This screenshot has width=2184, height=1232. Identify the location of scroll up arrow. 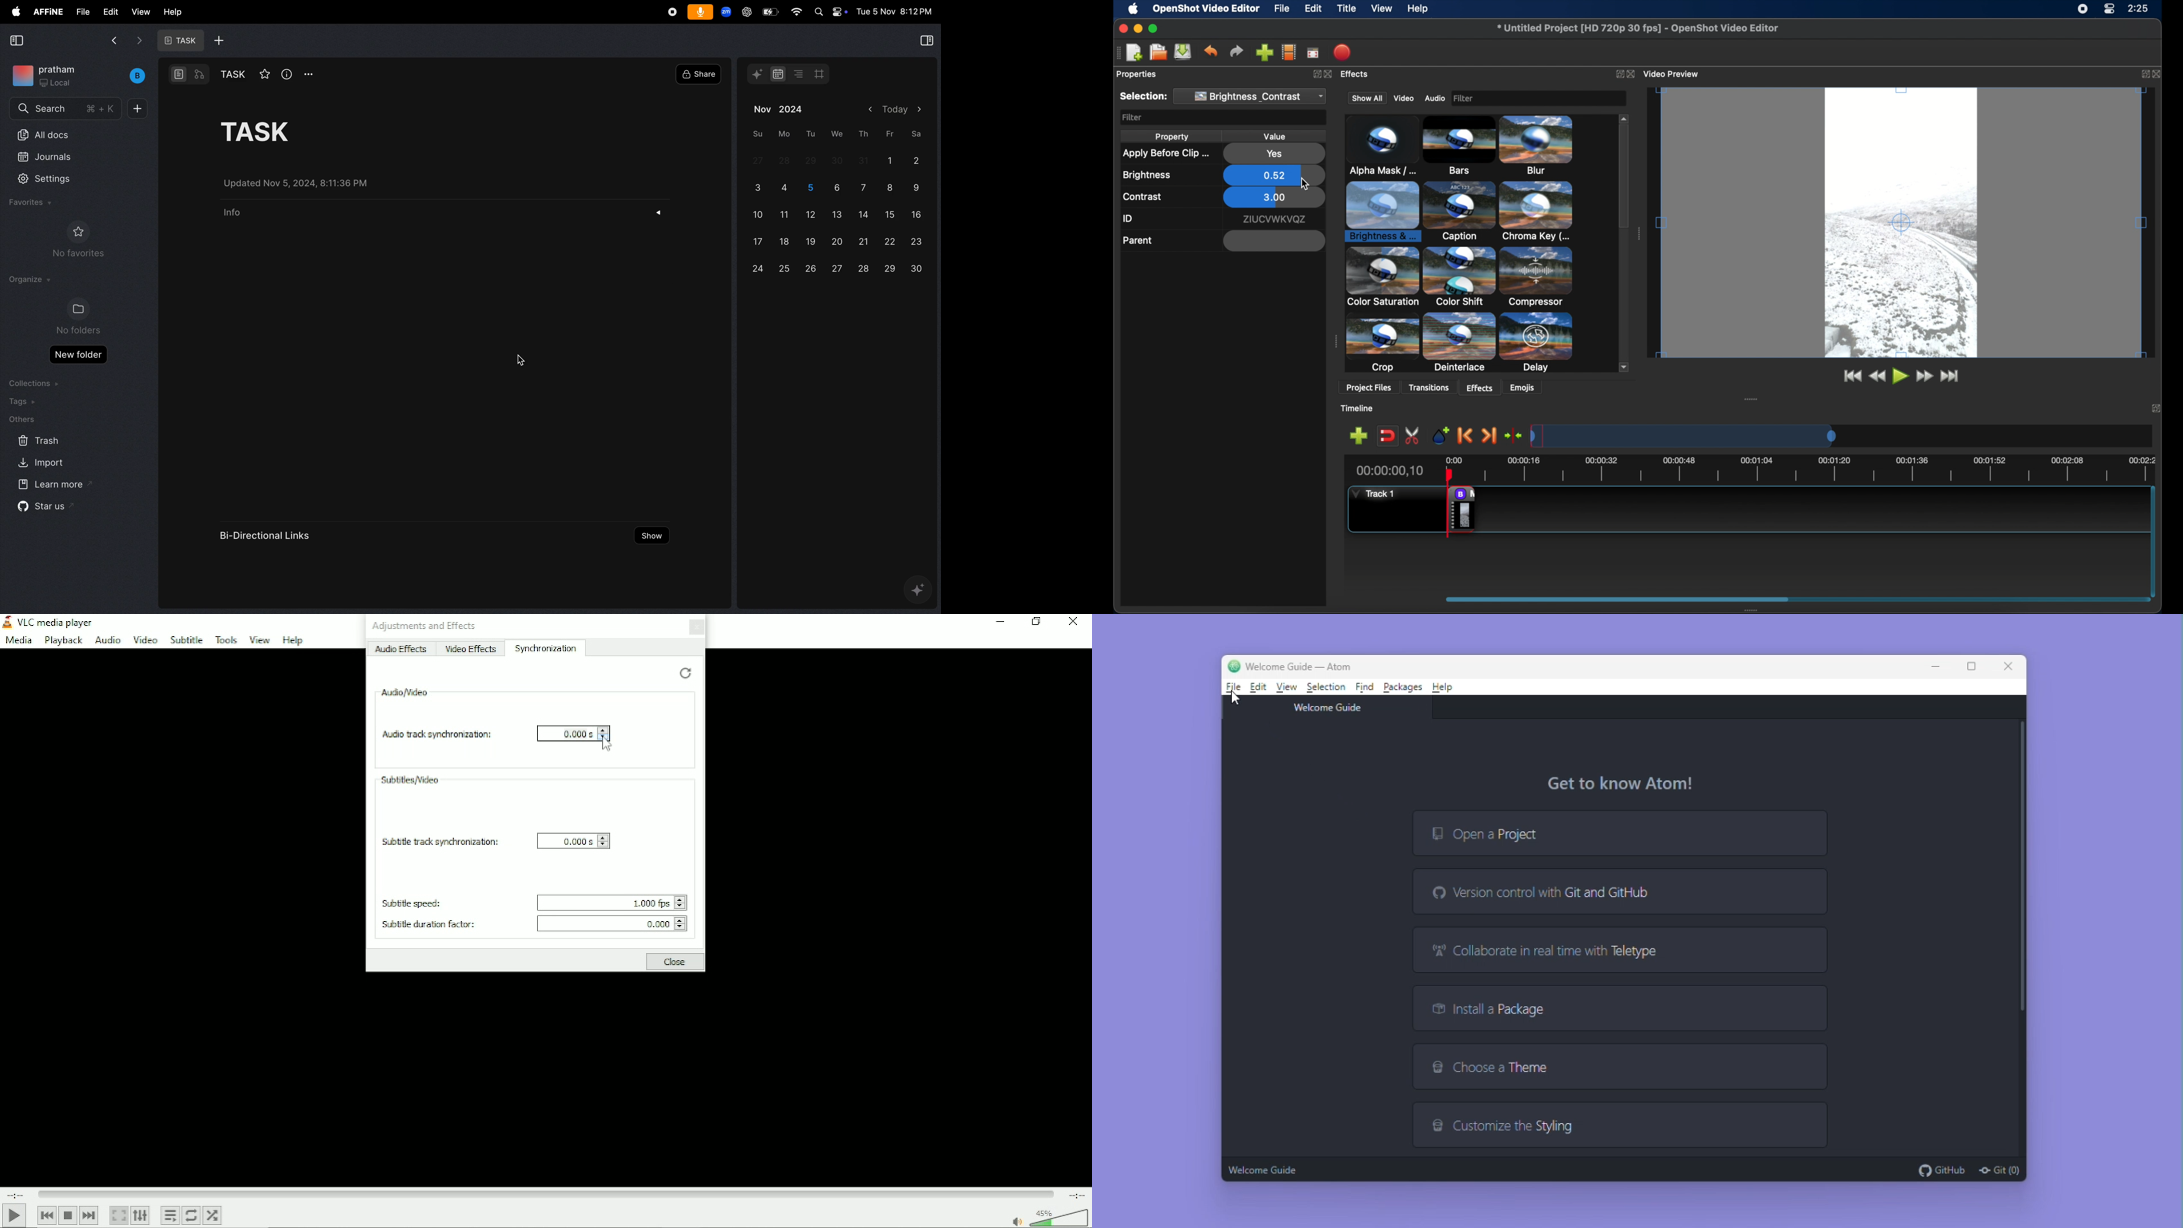
(1623, 117).